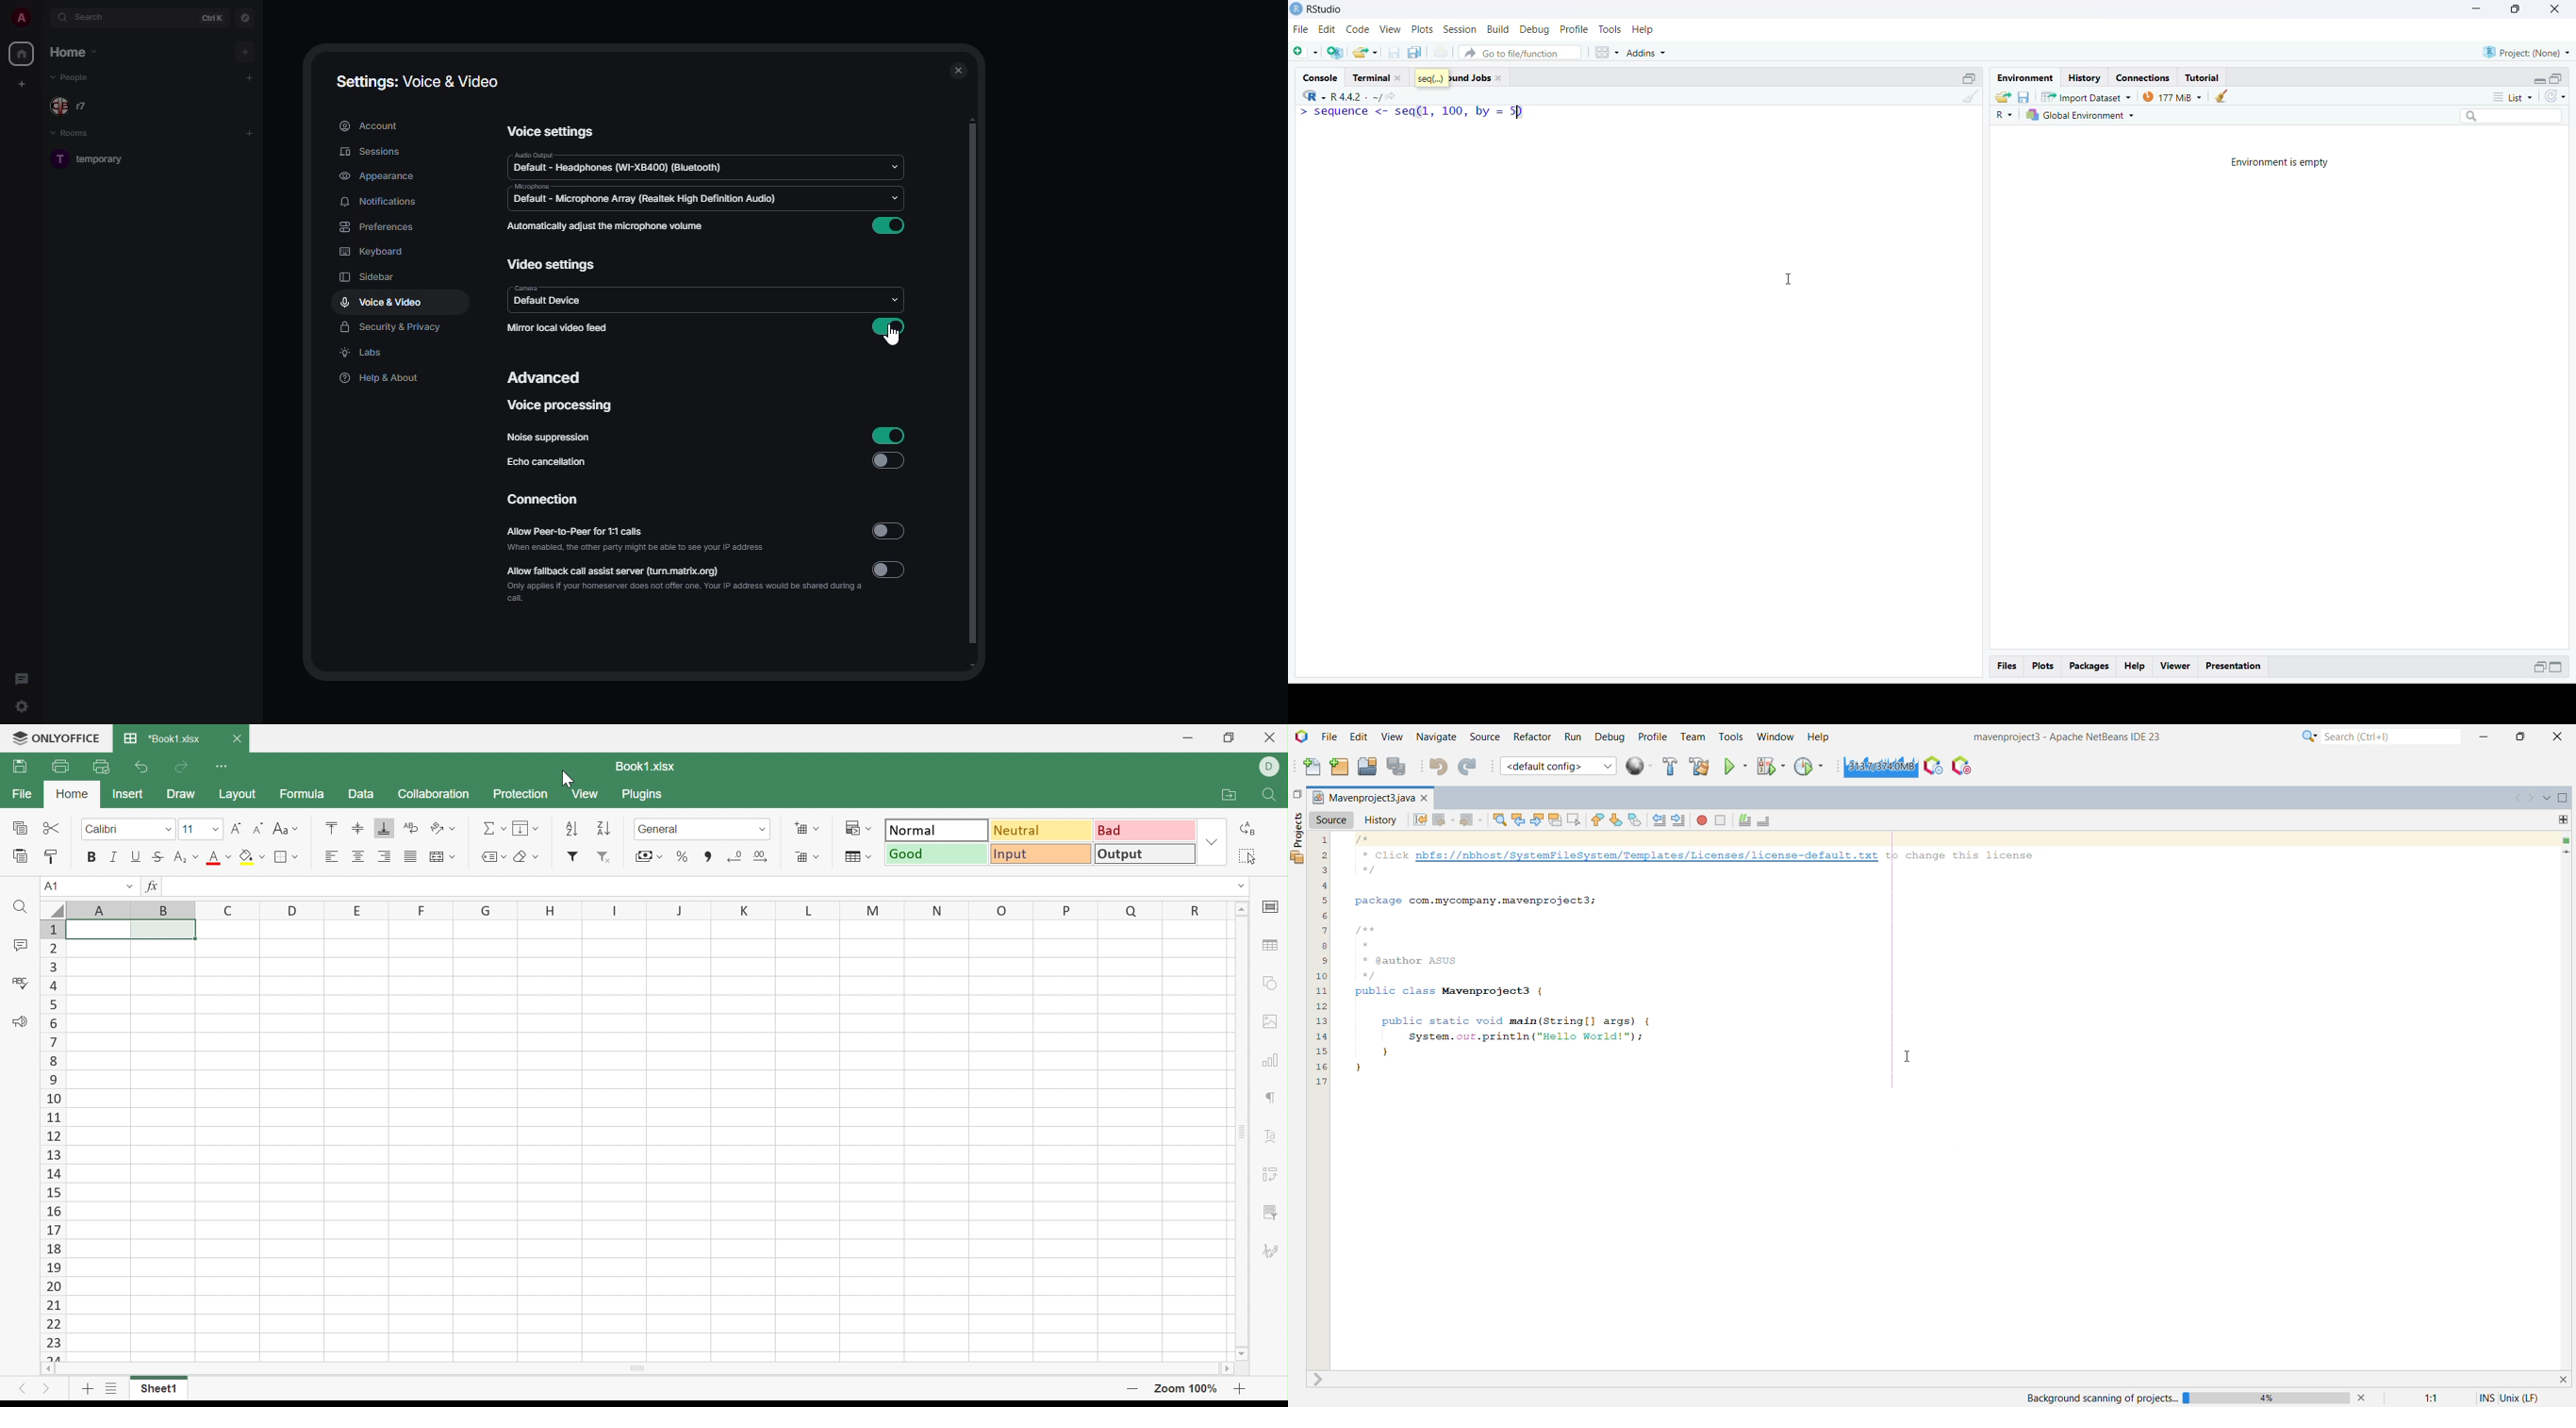  I want to click on tools, so click(1611, 29).